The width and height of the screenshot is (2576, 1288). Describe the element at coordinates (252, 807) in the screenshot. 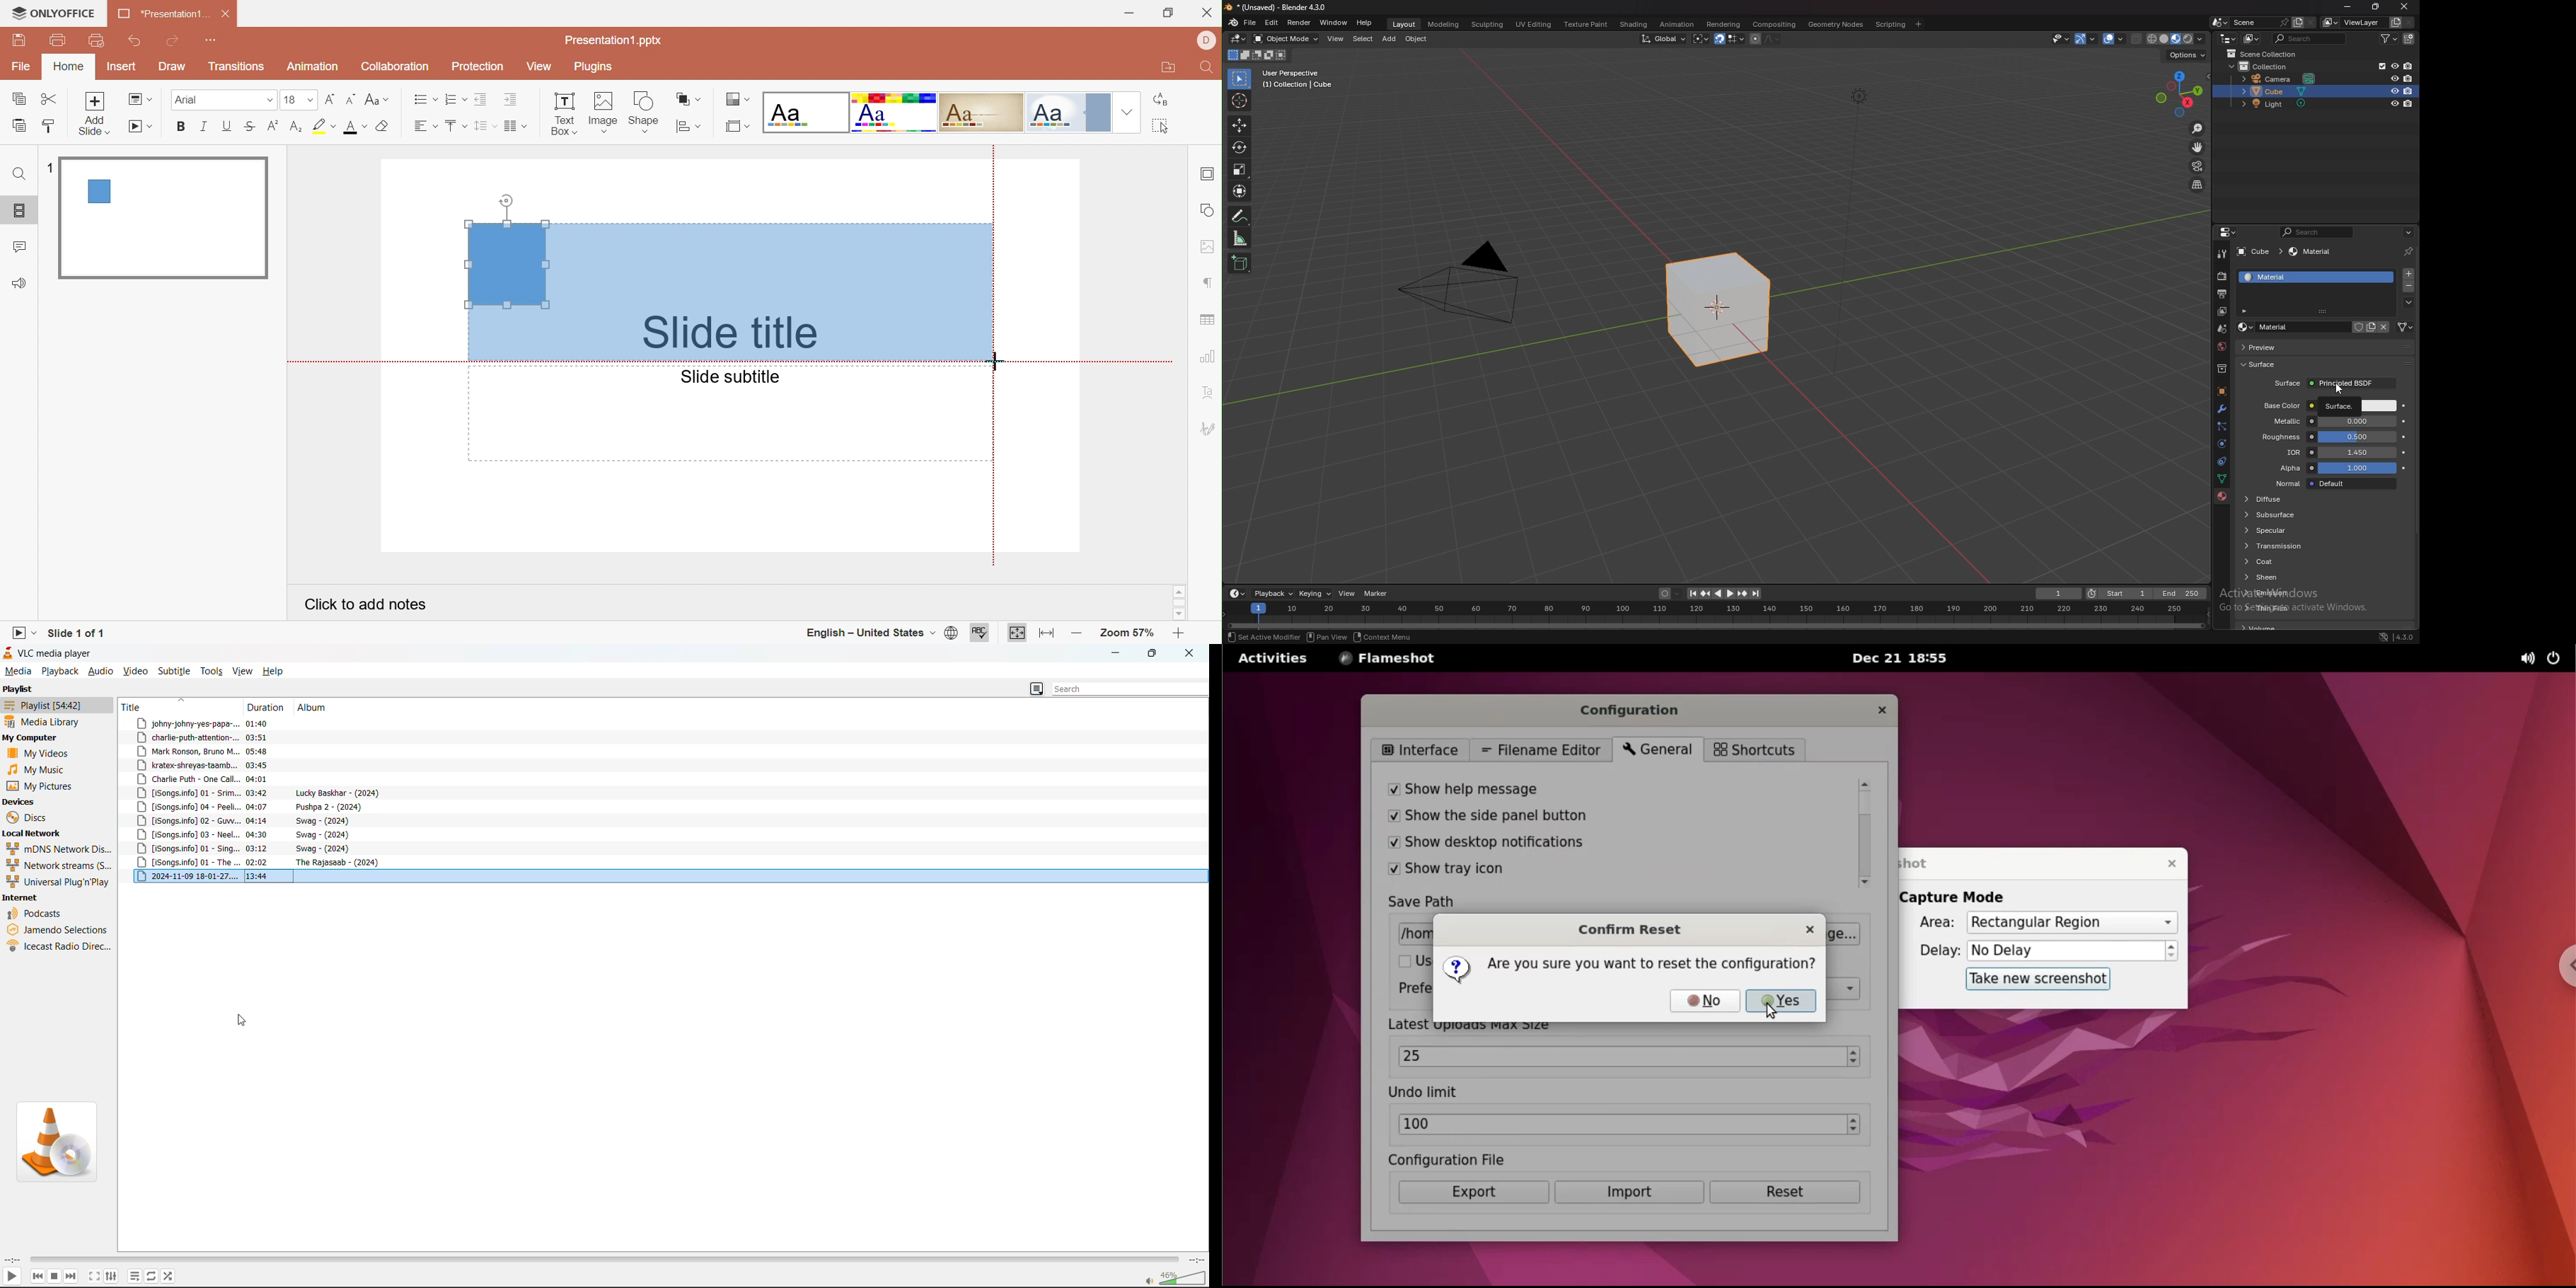

I see `track 7 title, duration and album details` at that location.